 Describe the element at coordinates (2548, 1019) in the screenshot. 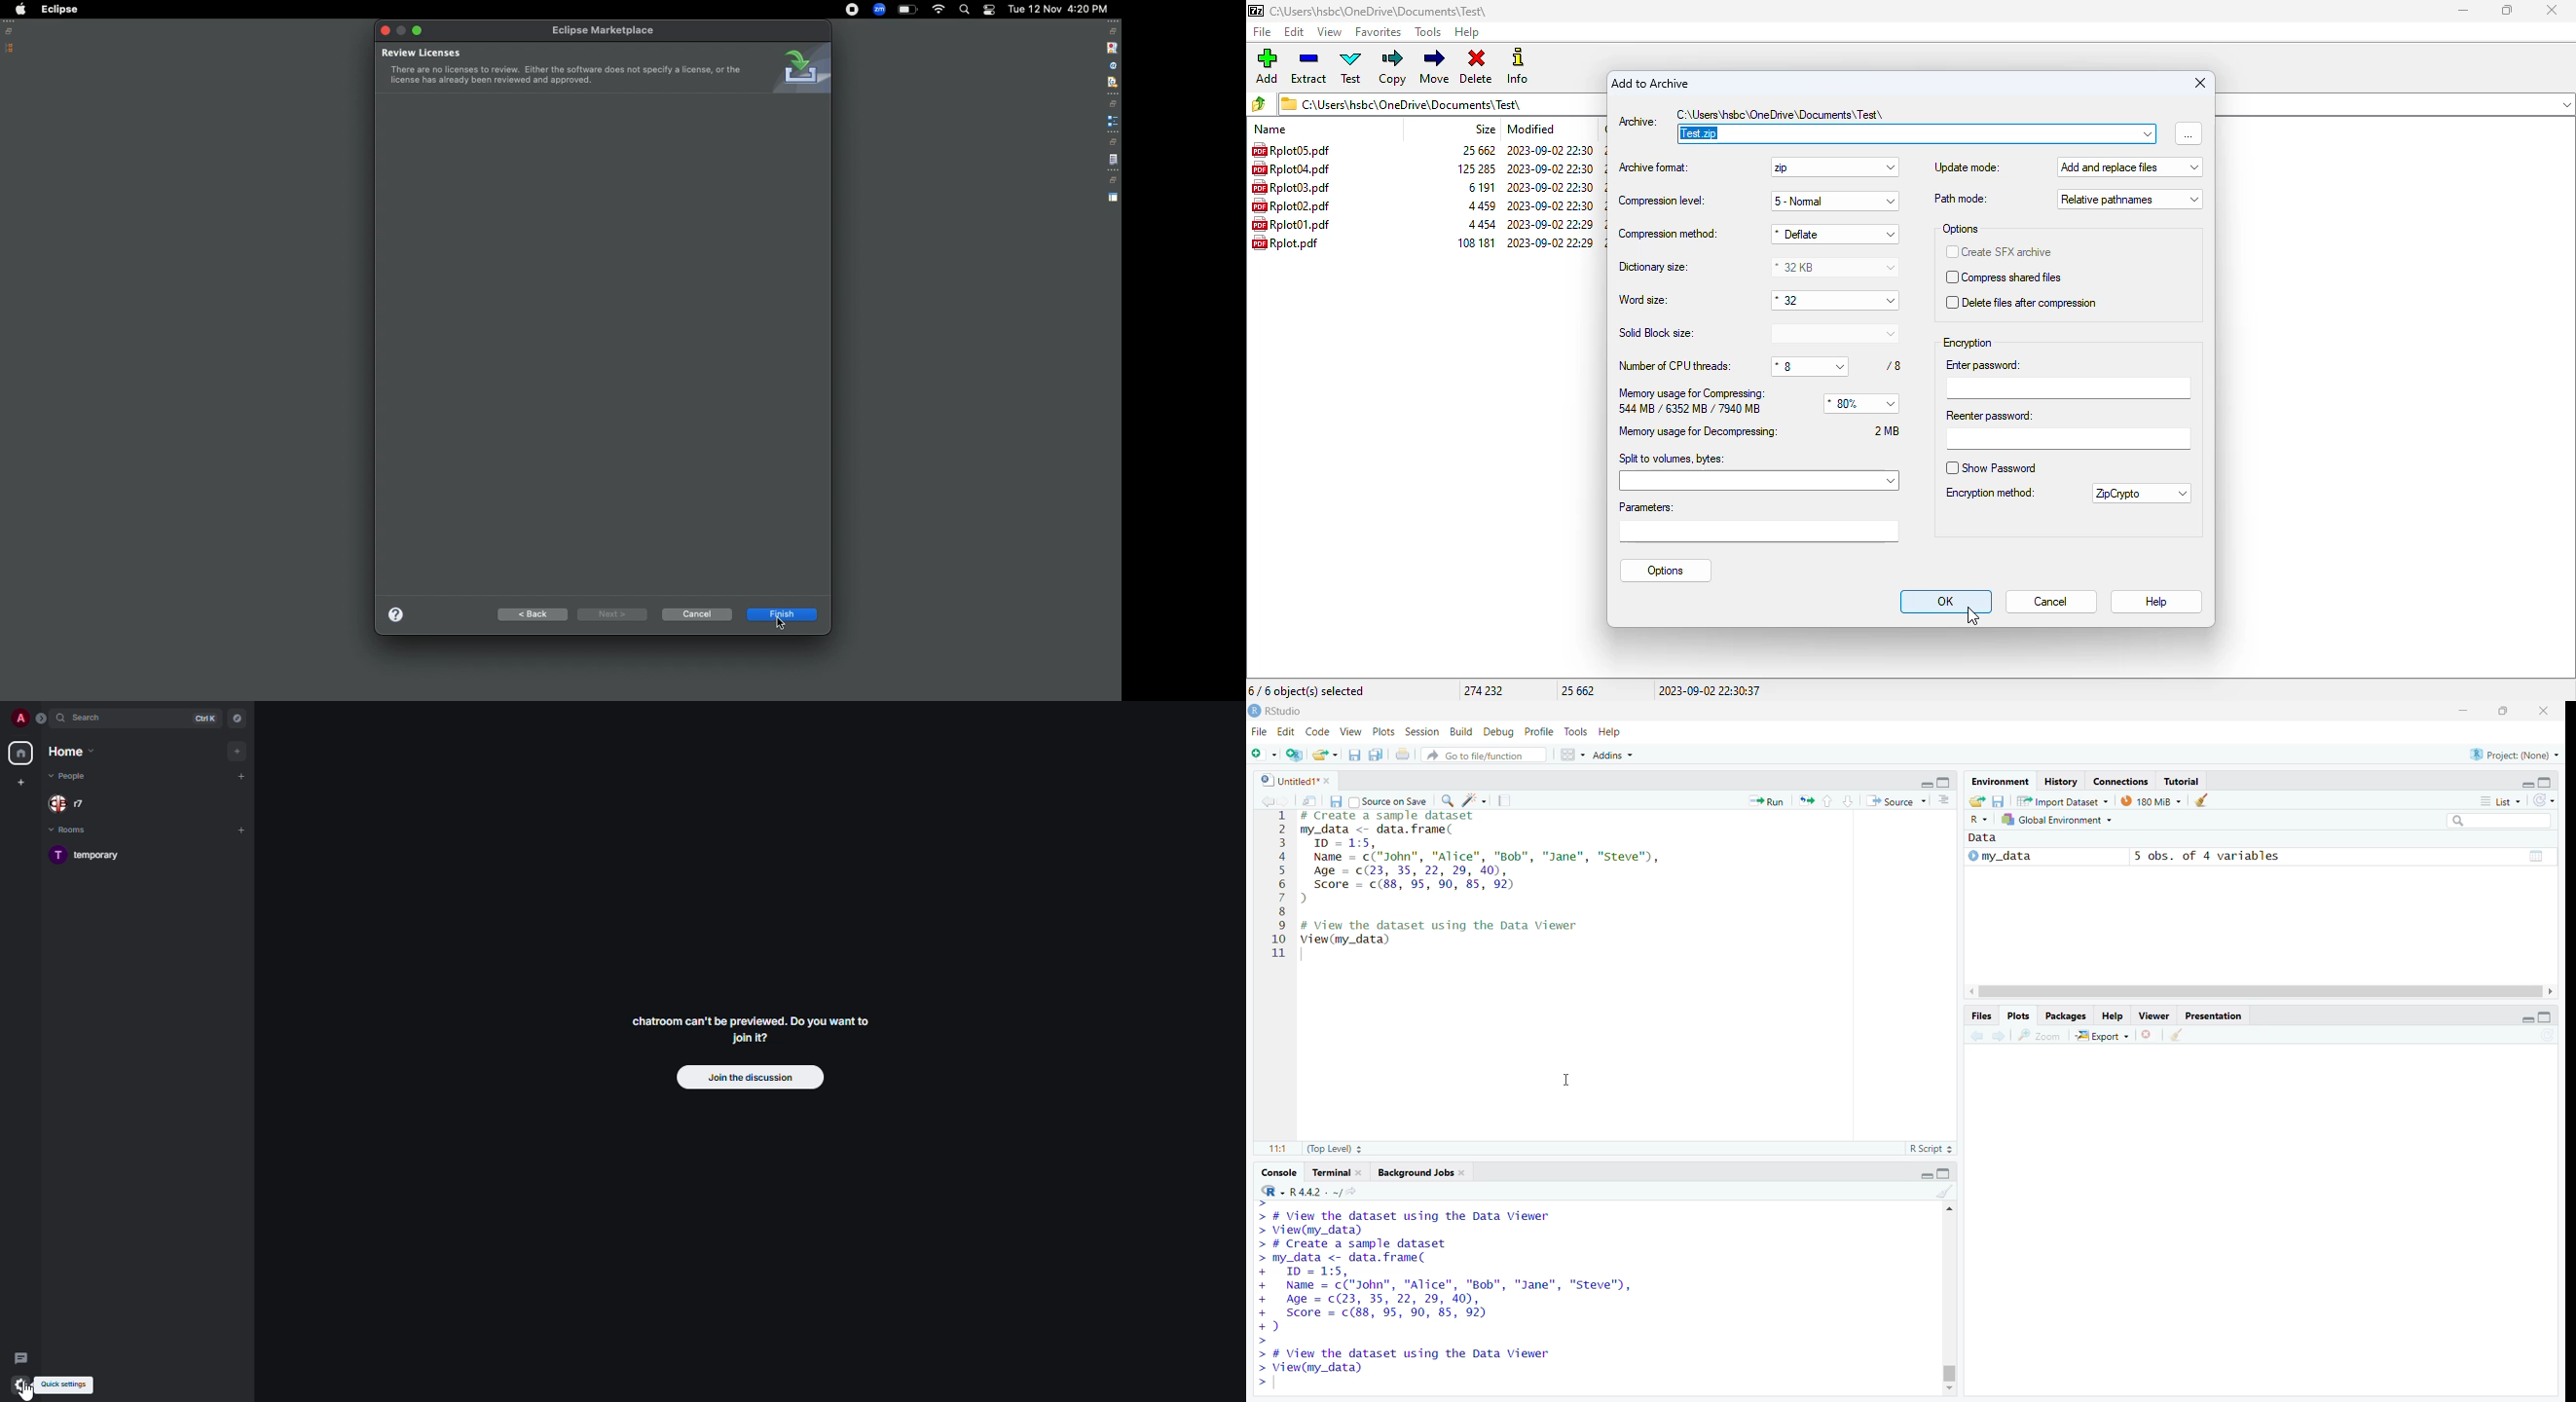

I see `Maximize` at that location.